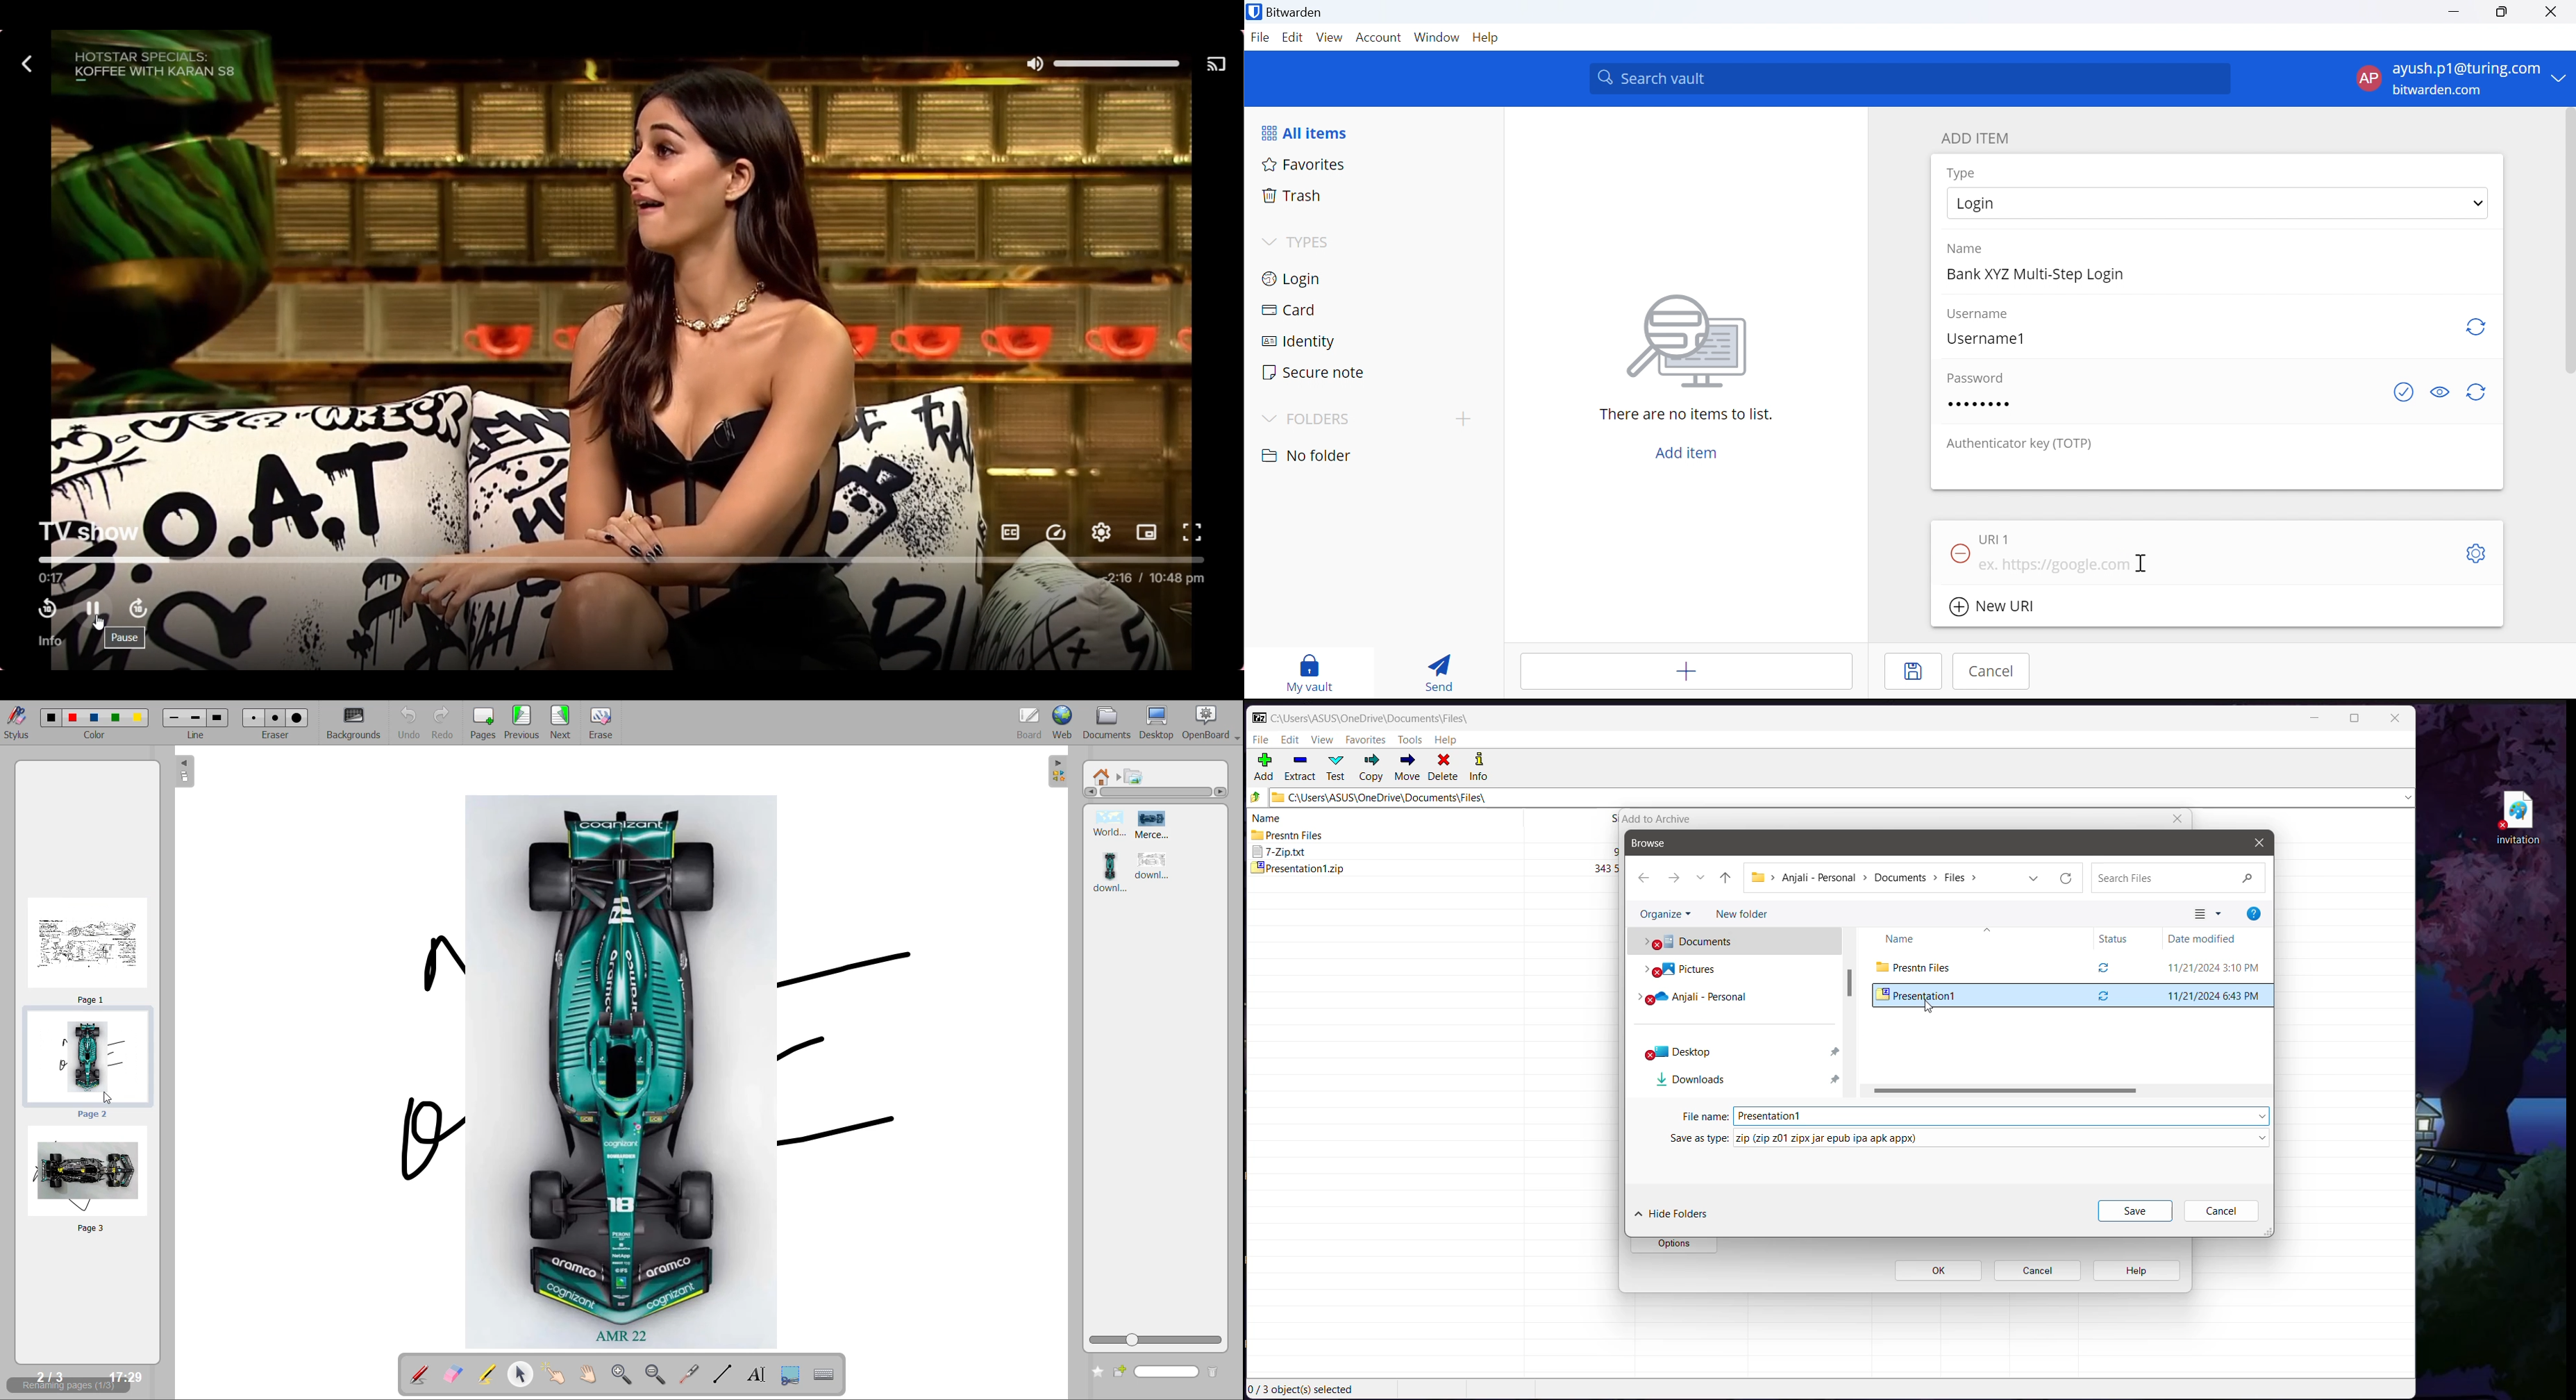 The image size is (2576, 1400). I want to click on AP, so click(2367, 78).